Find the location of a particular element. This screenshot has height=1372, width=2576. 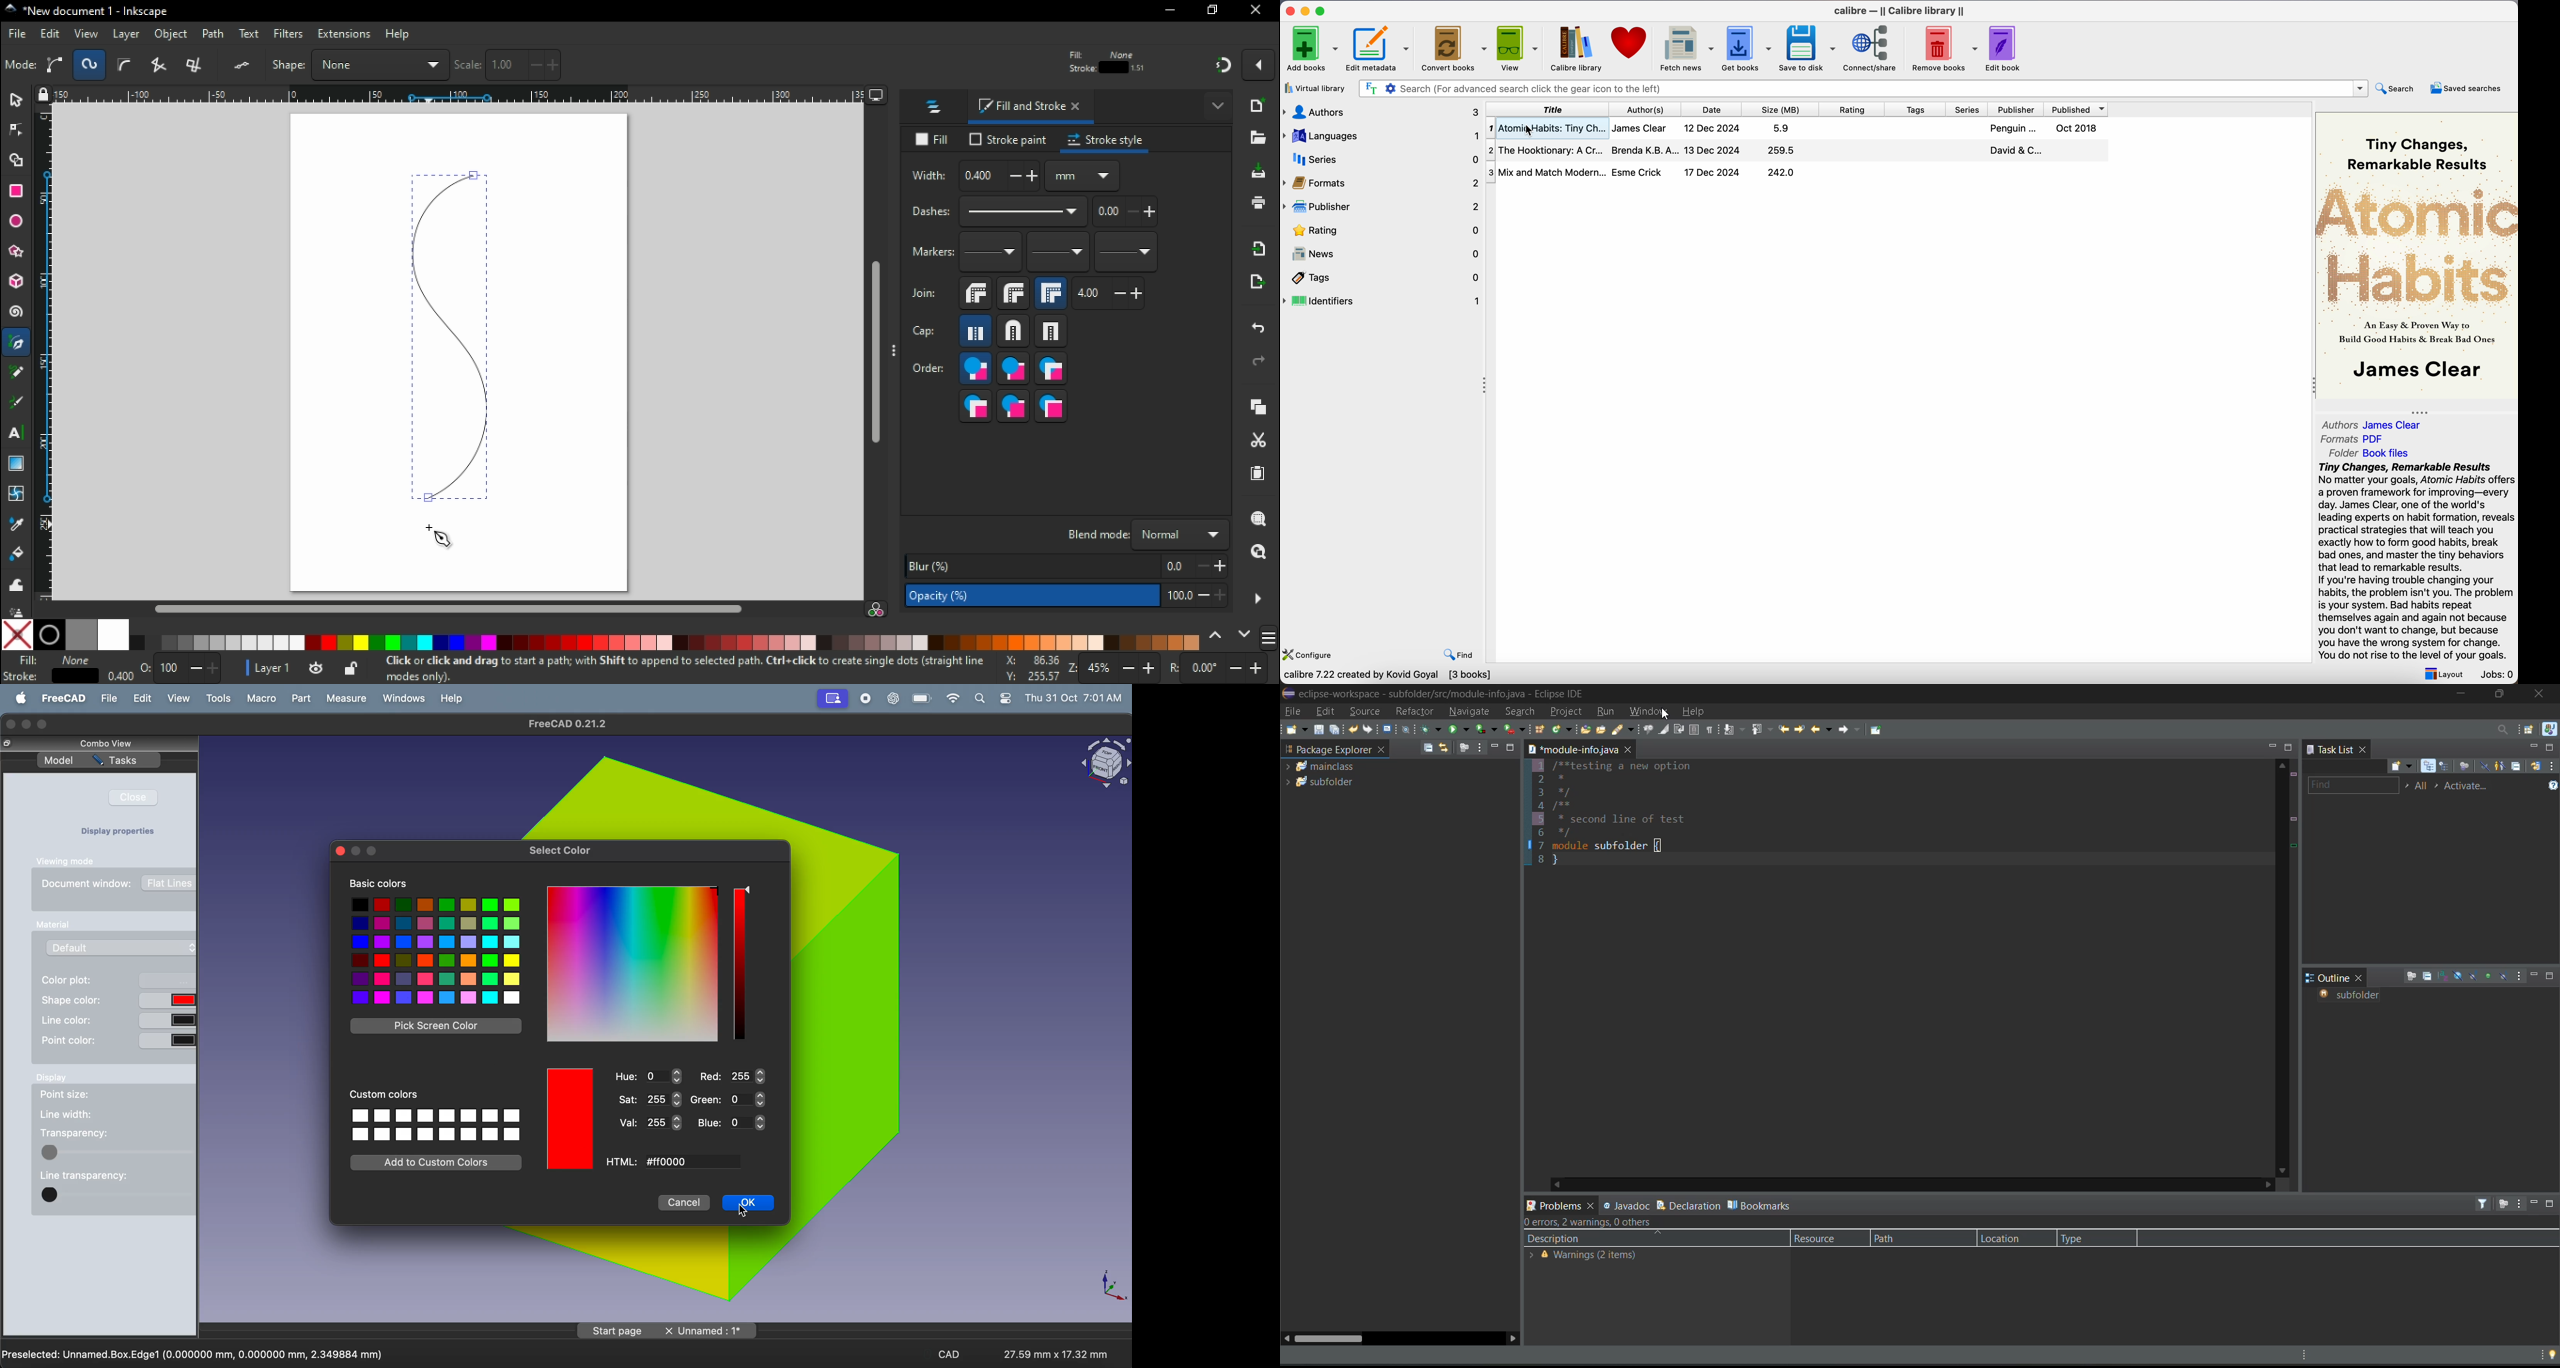

transparency is located at coordinates (74, 1133).